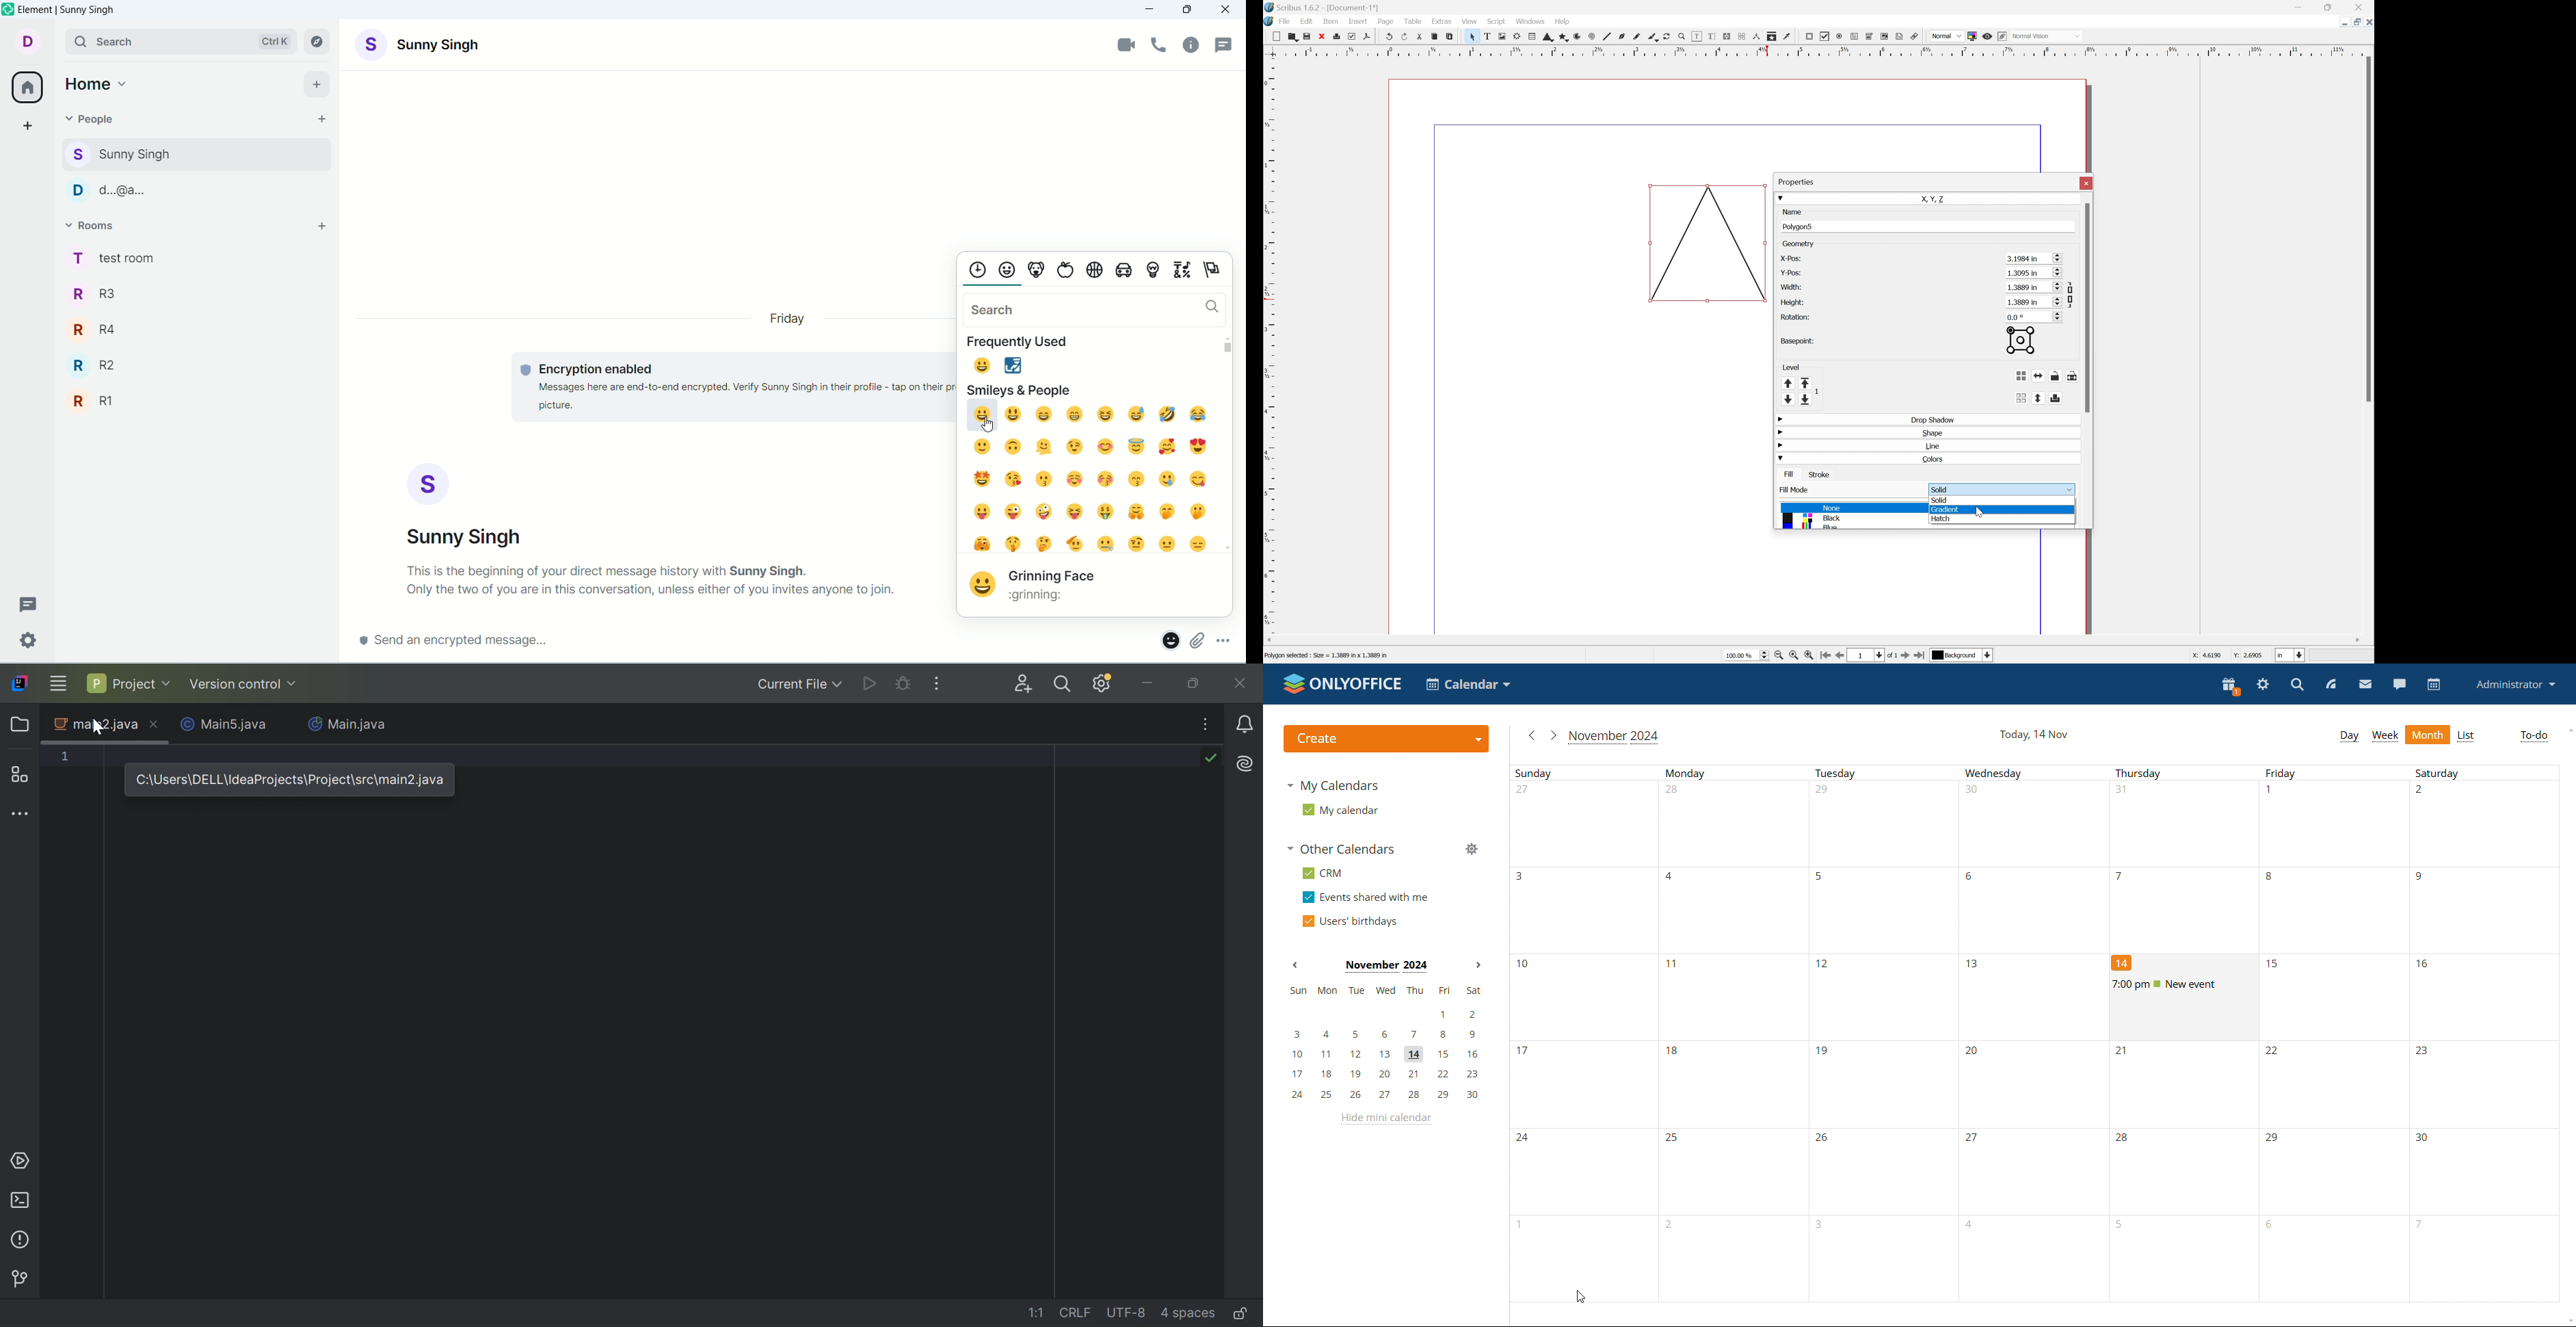 This screenshot has width=2576, height=1344. What do you see at coordinates (1151, 10) in the screenshot?
I see `minimize` at bounding box center [1151, 10].